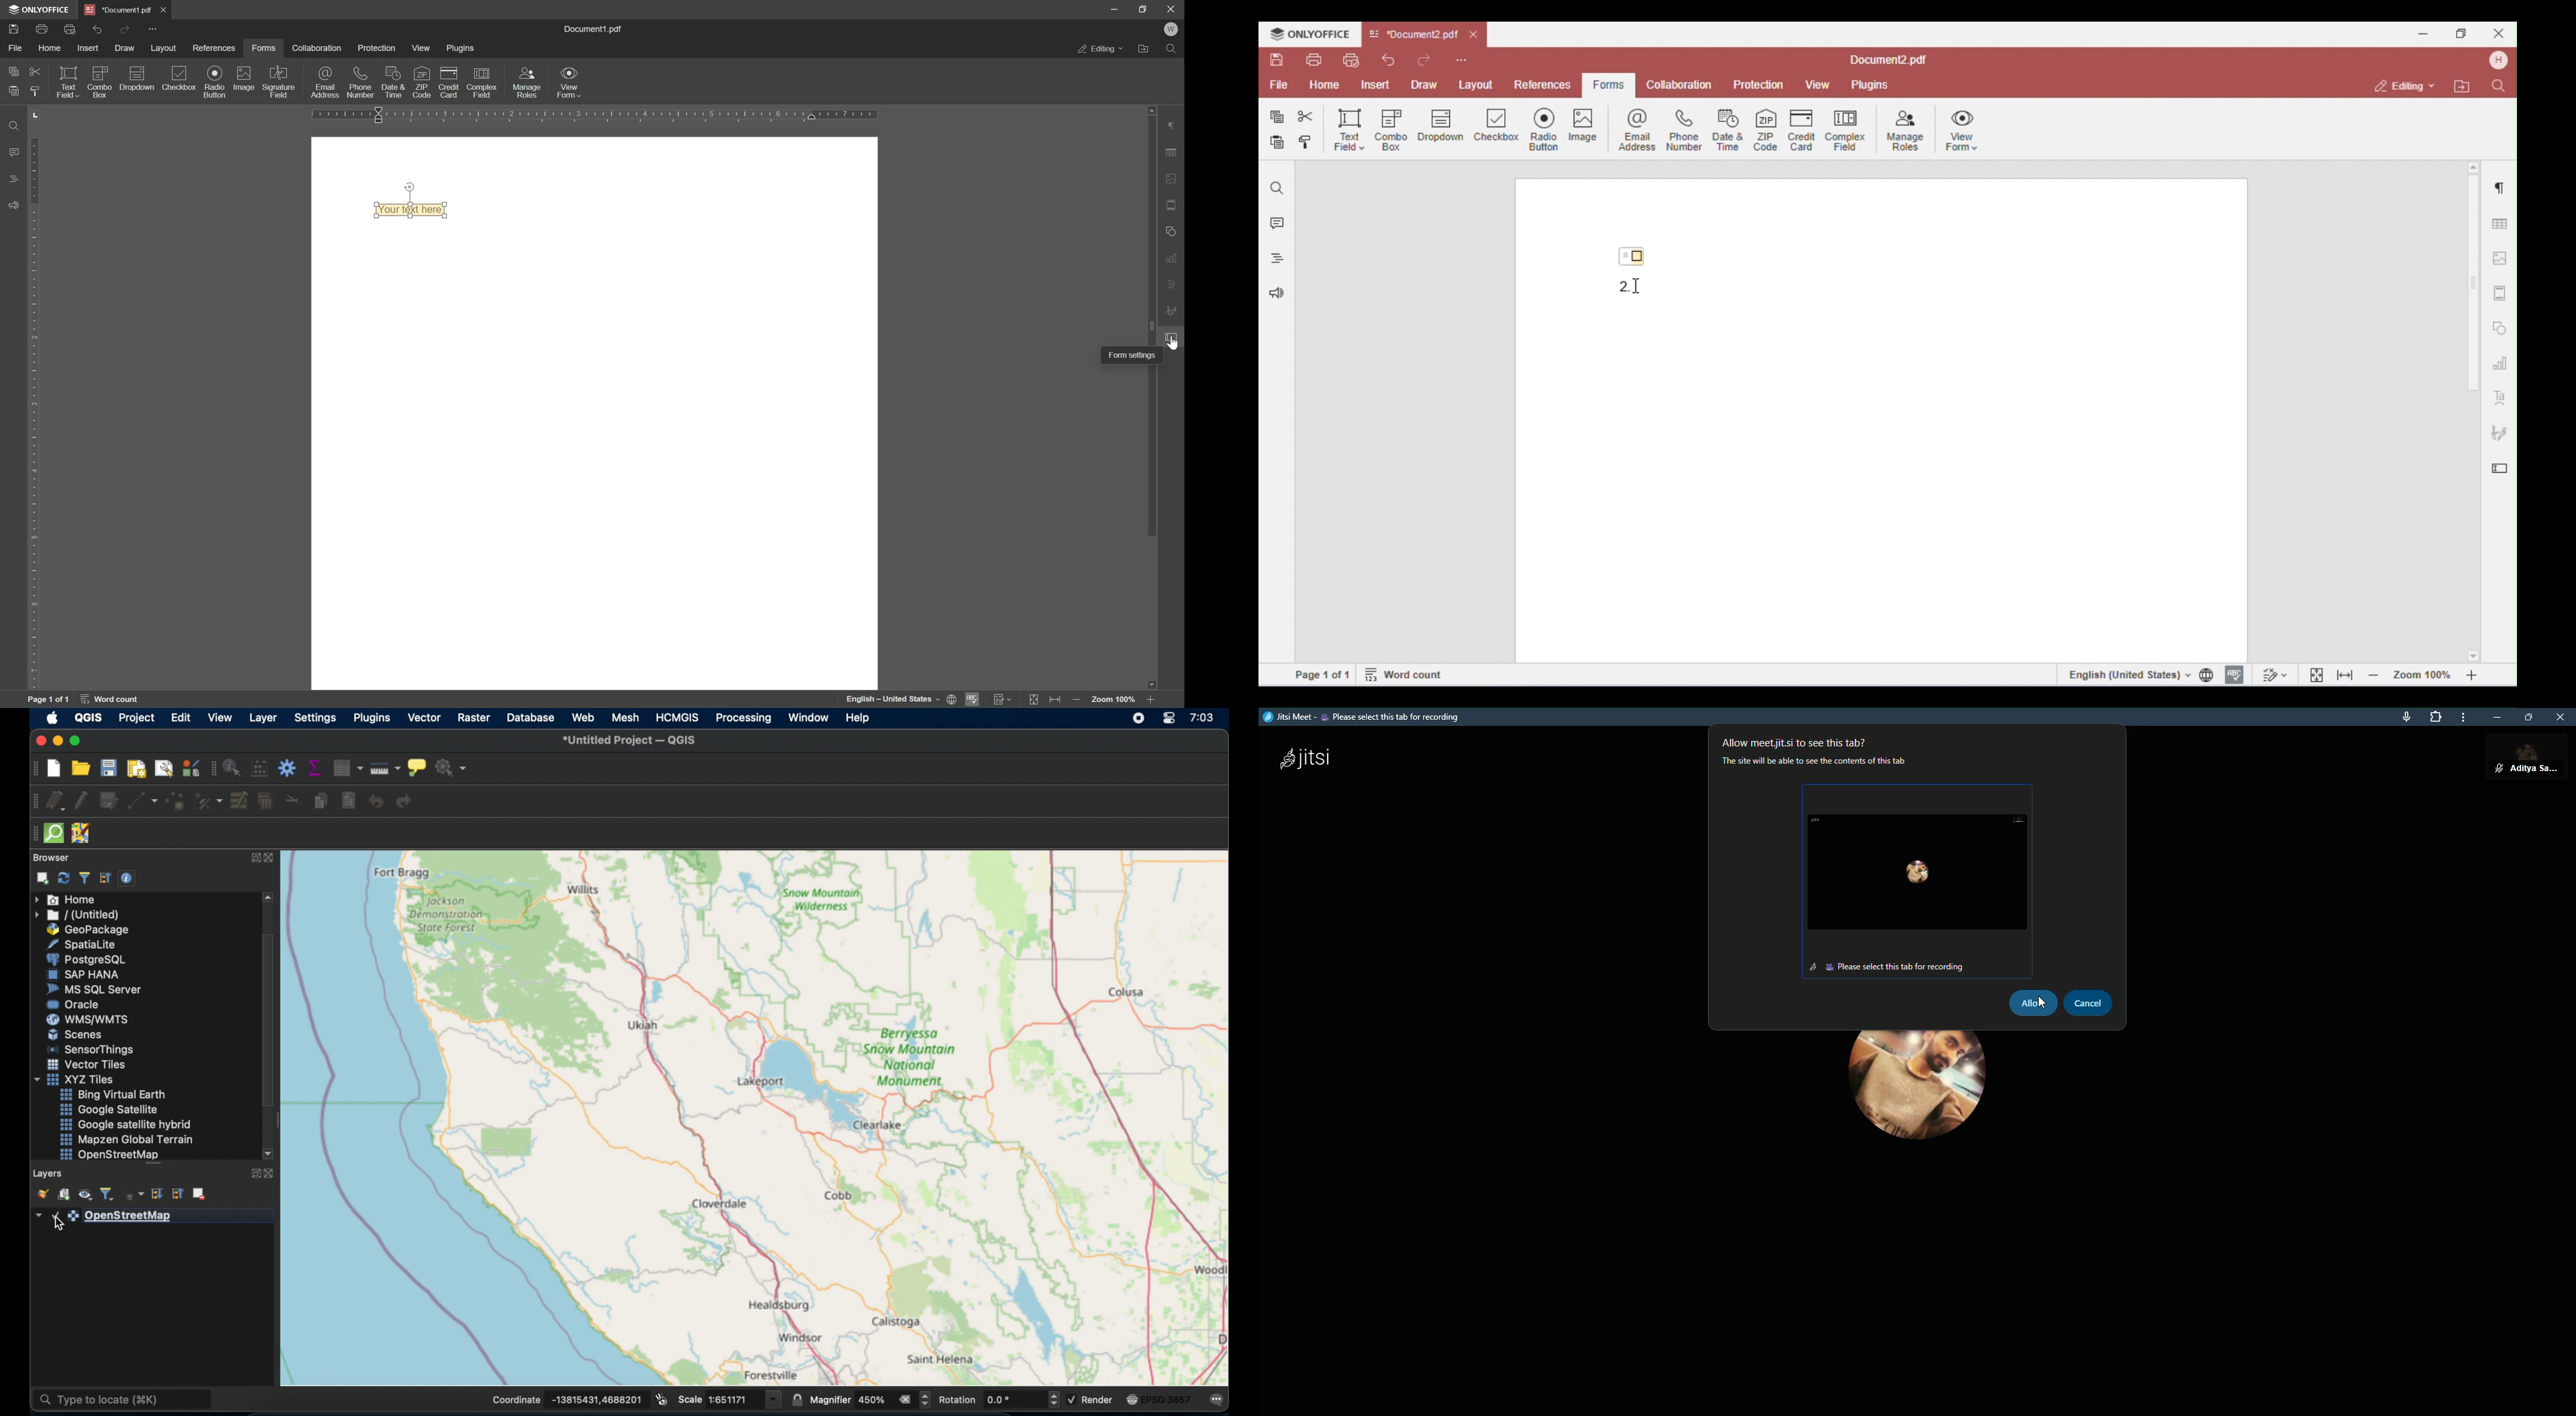  Describe the element at coordinates (461, 48) in the screenshot. I see `plugins` at that location.